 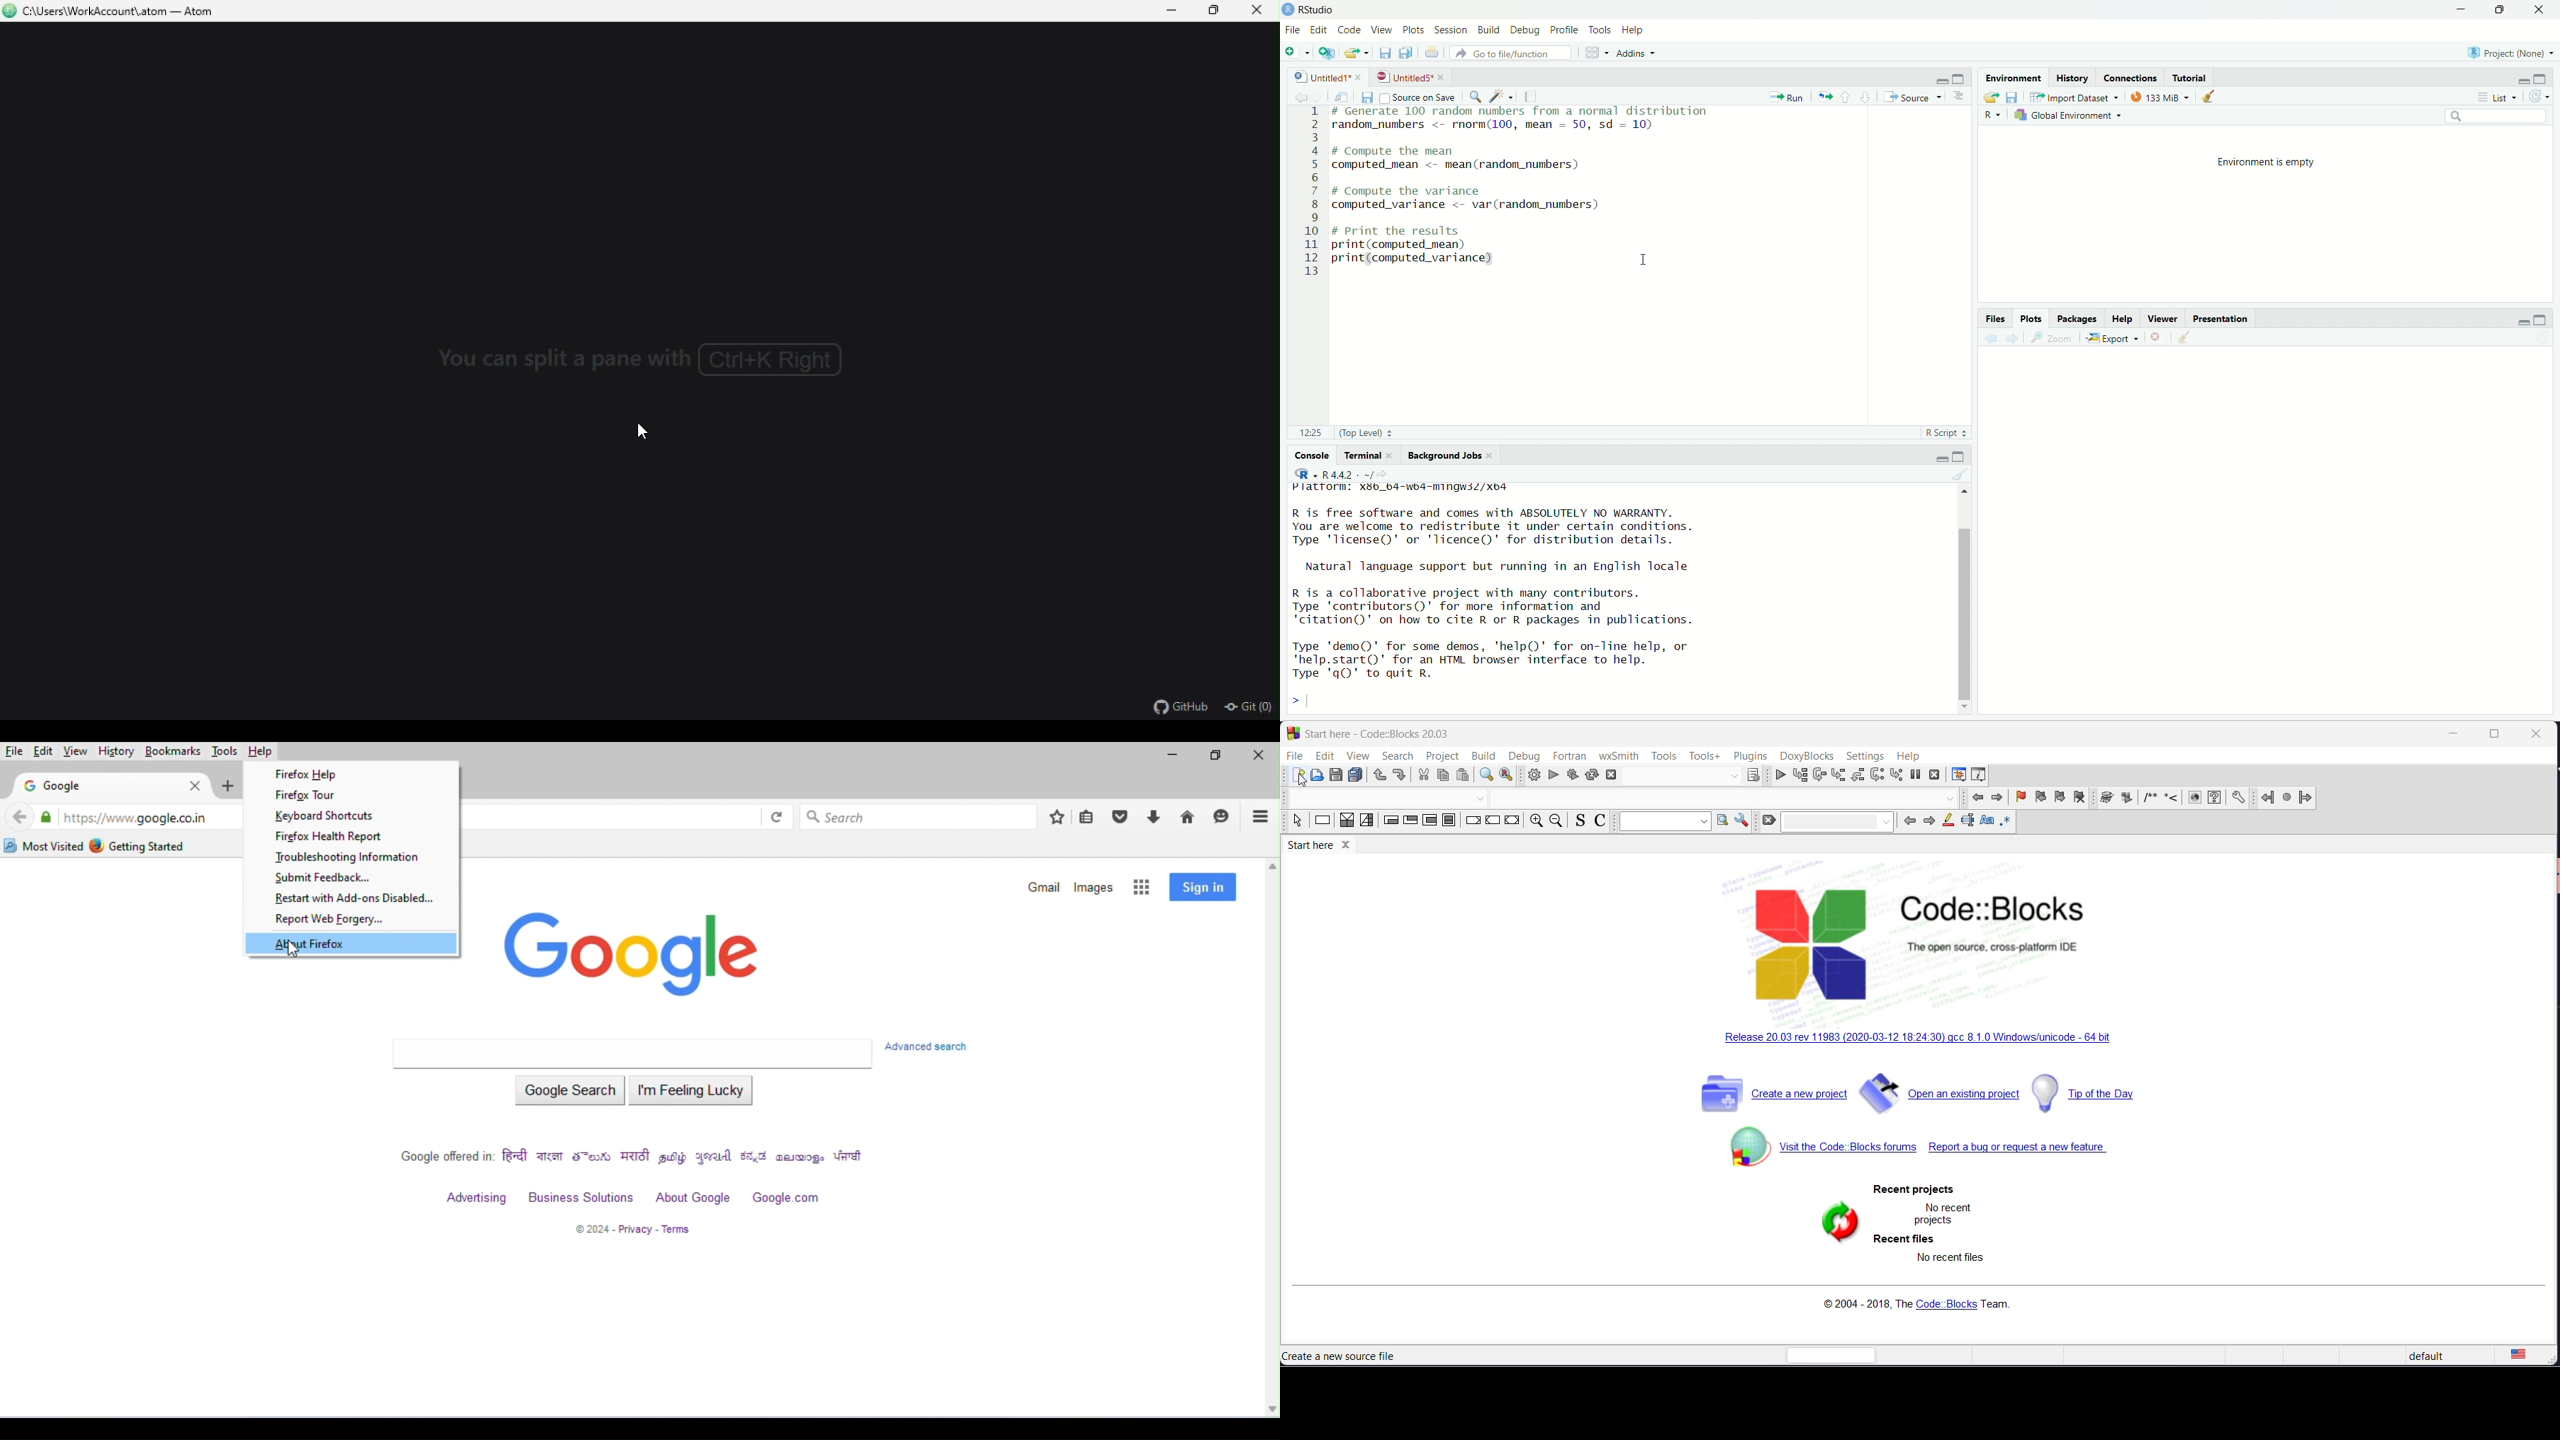 I want to click on tutorial, so click(x=2190, y=77).